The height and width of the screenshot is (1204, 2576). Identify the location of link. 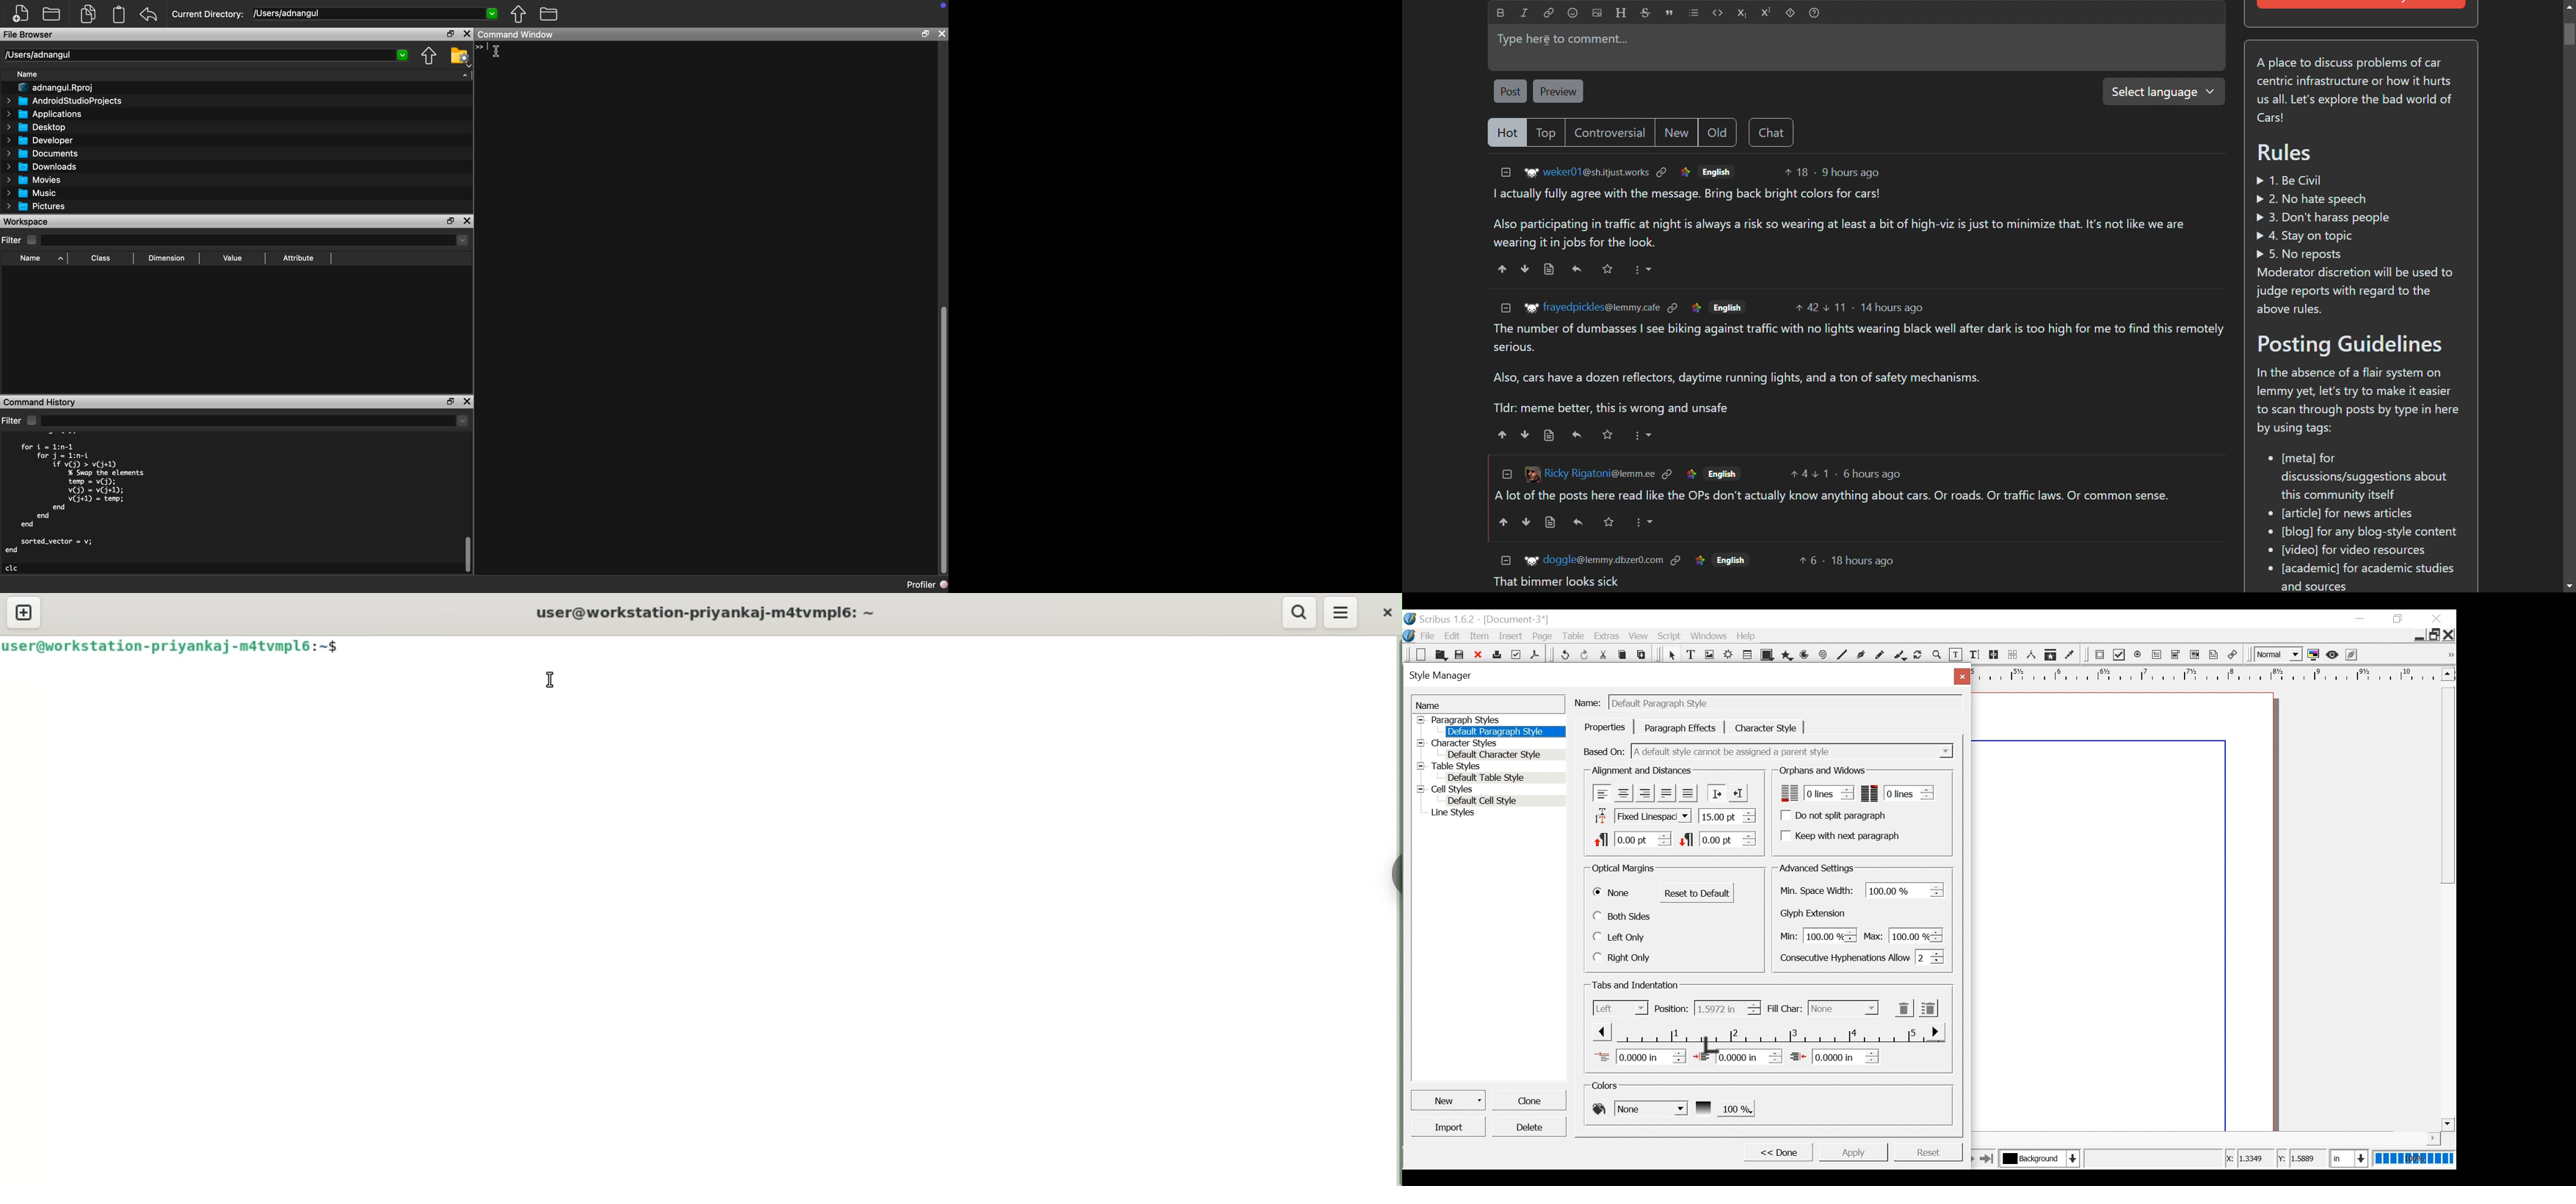
(1549, 13).